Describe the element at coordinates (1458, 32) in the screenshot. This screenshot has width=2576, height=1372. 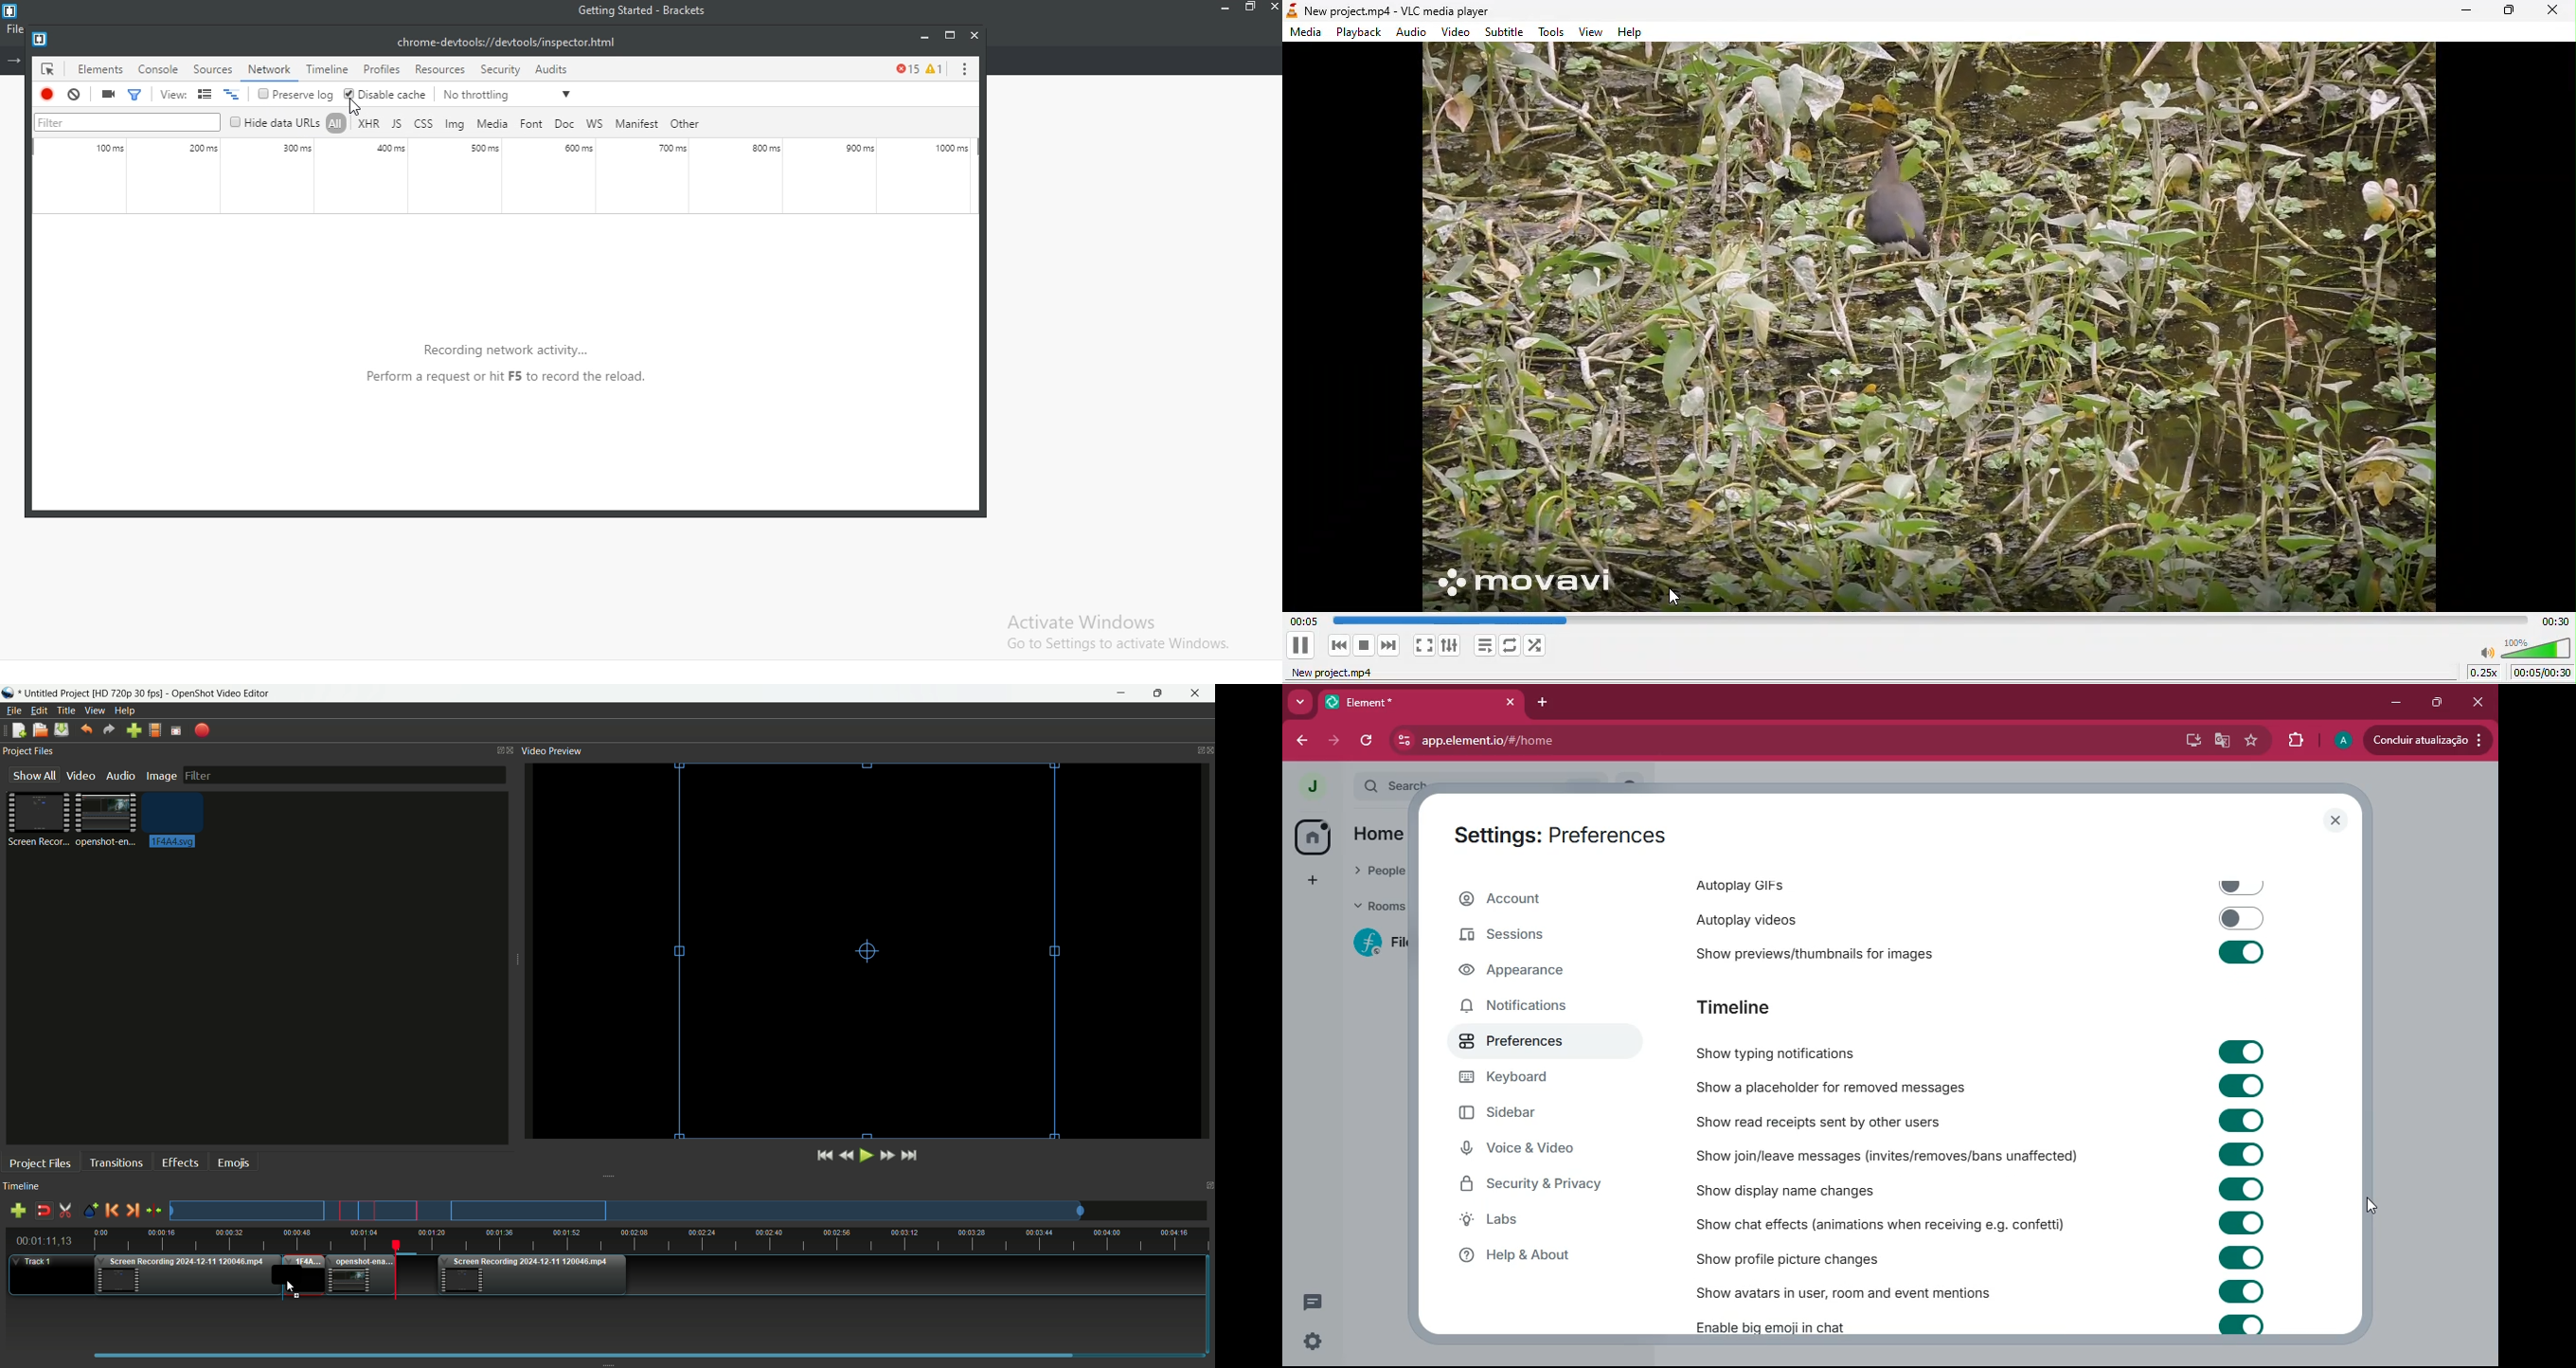
I see `video` at that location.